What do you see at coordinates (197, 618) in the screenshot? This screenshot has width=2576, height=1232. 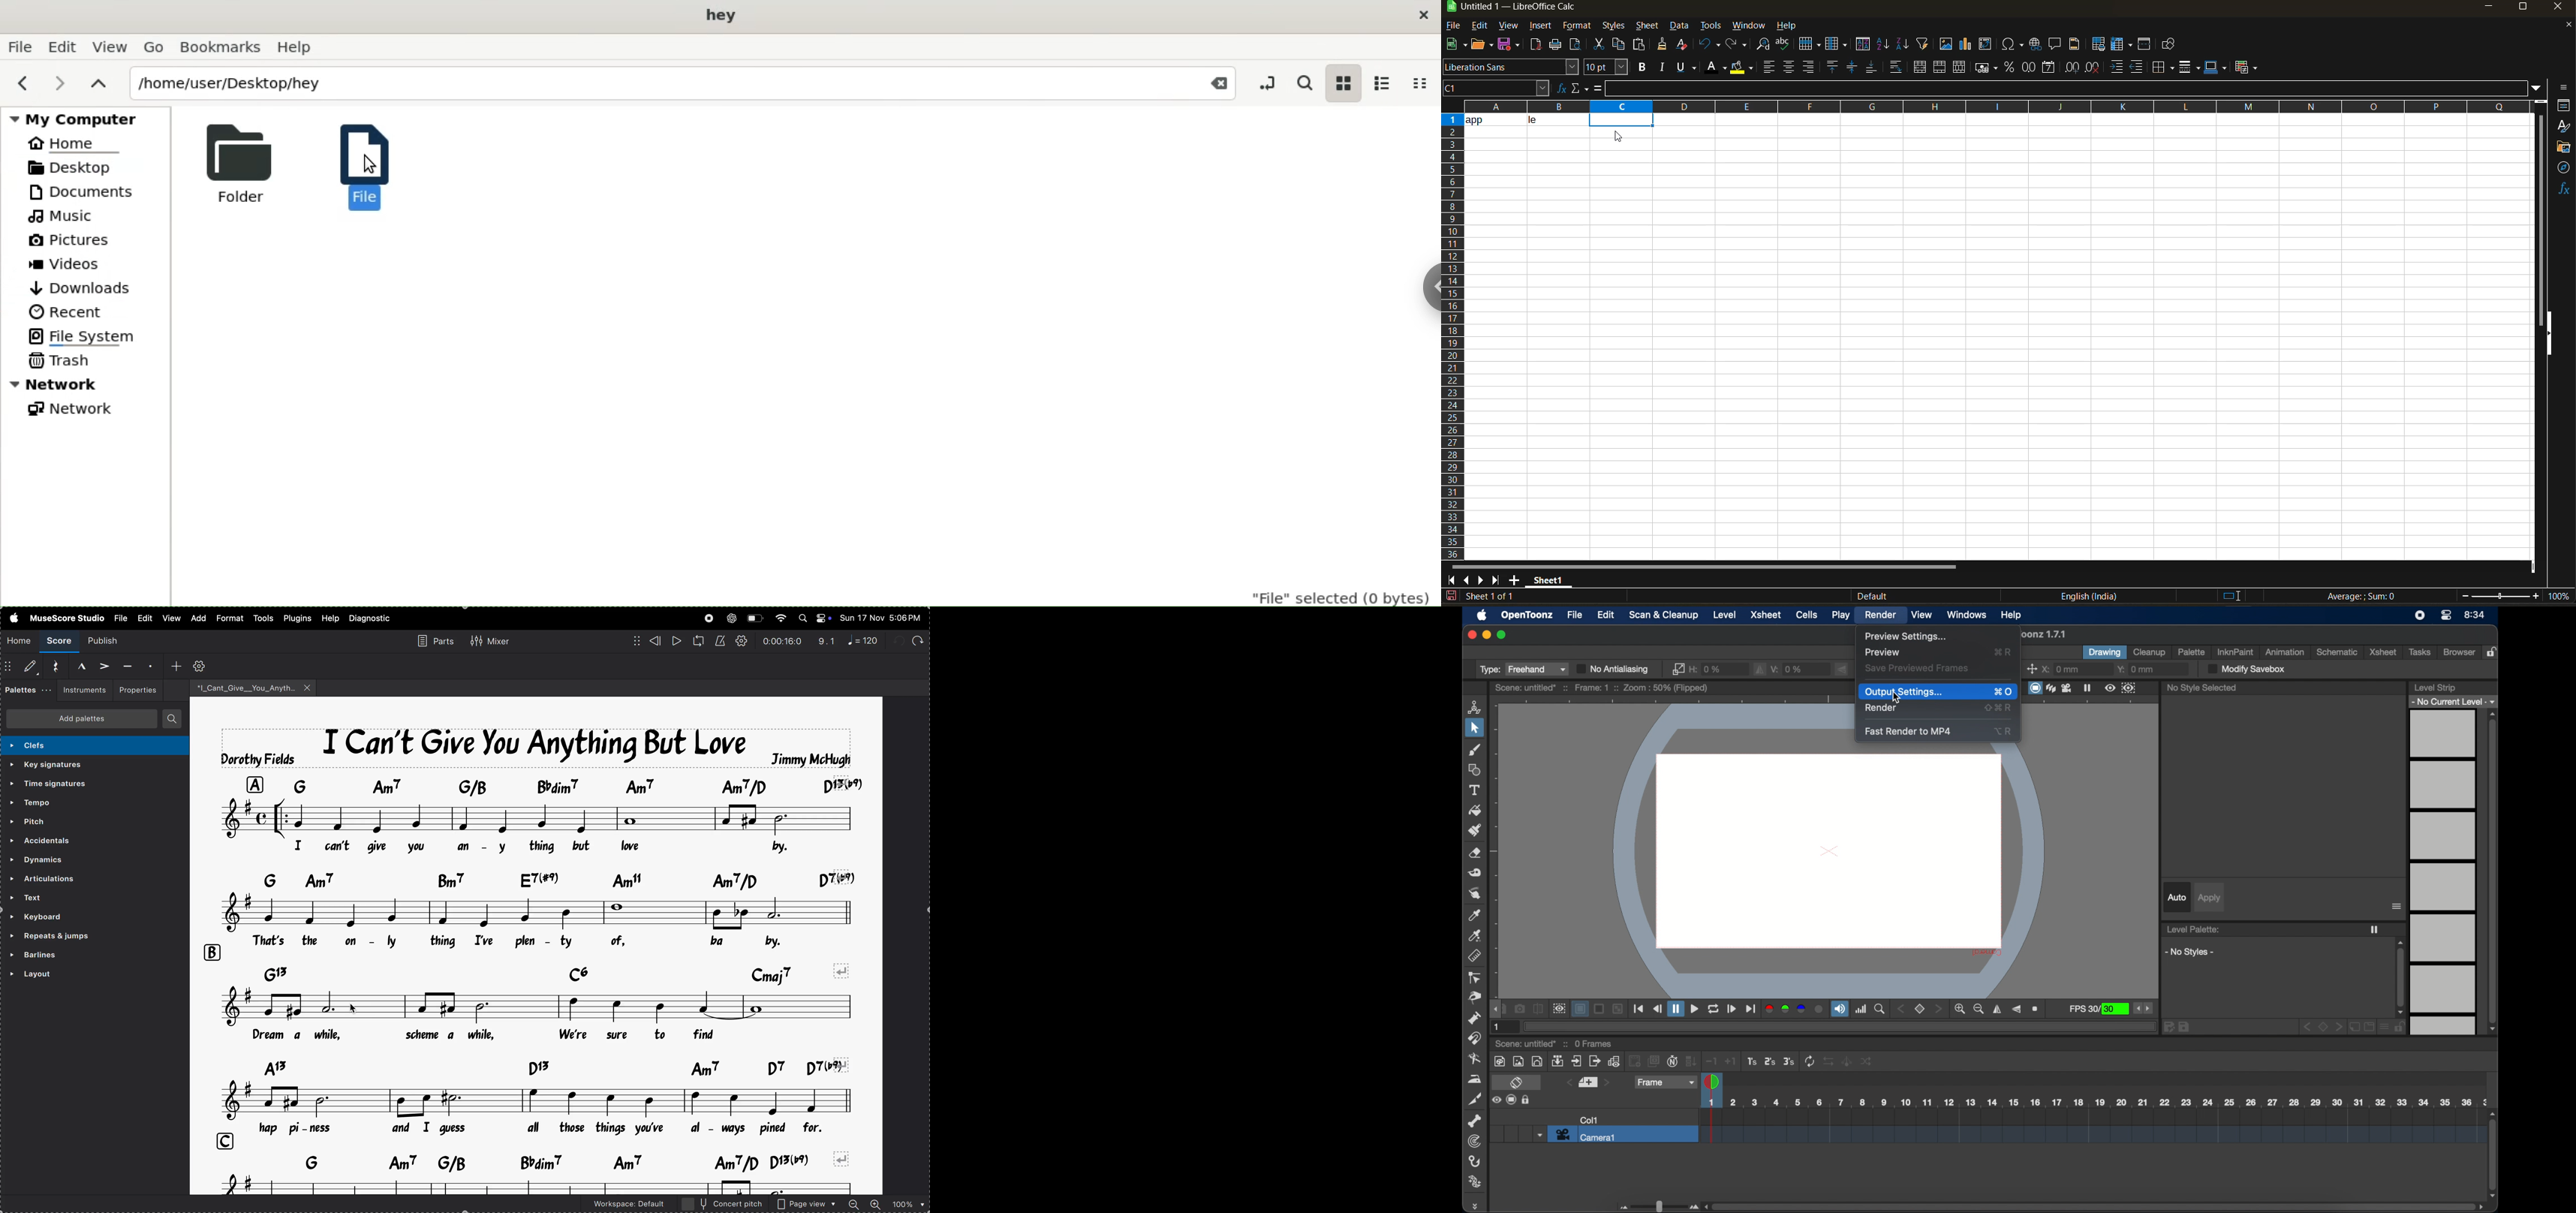 I see `add` at bounding box center [197, 618].